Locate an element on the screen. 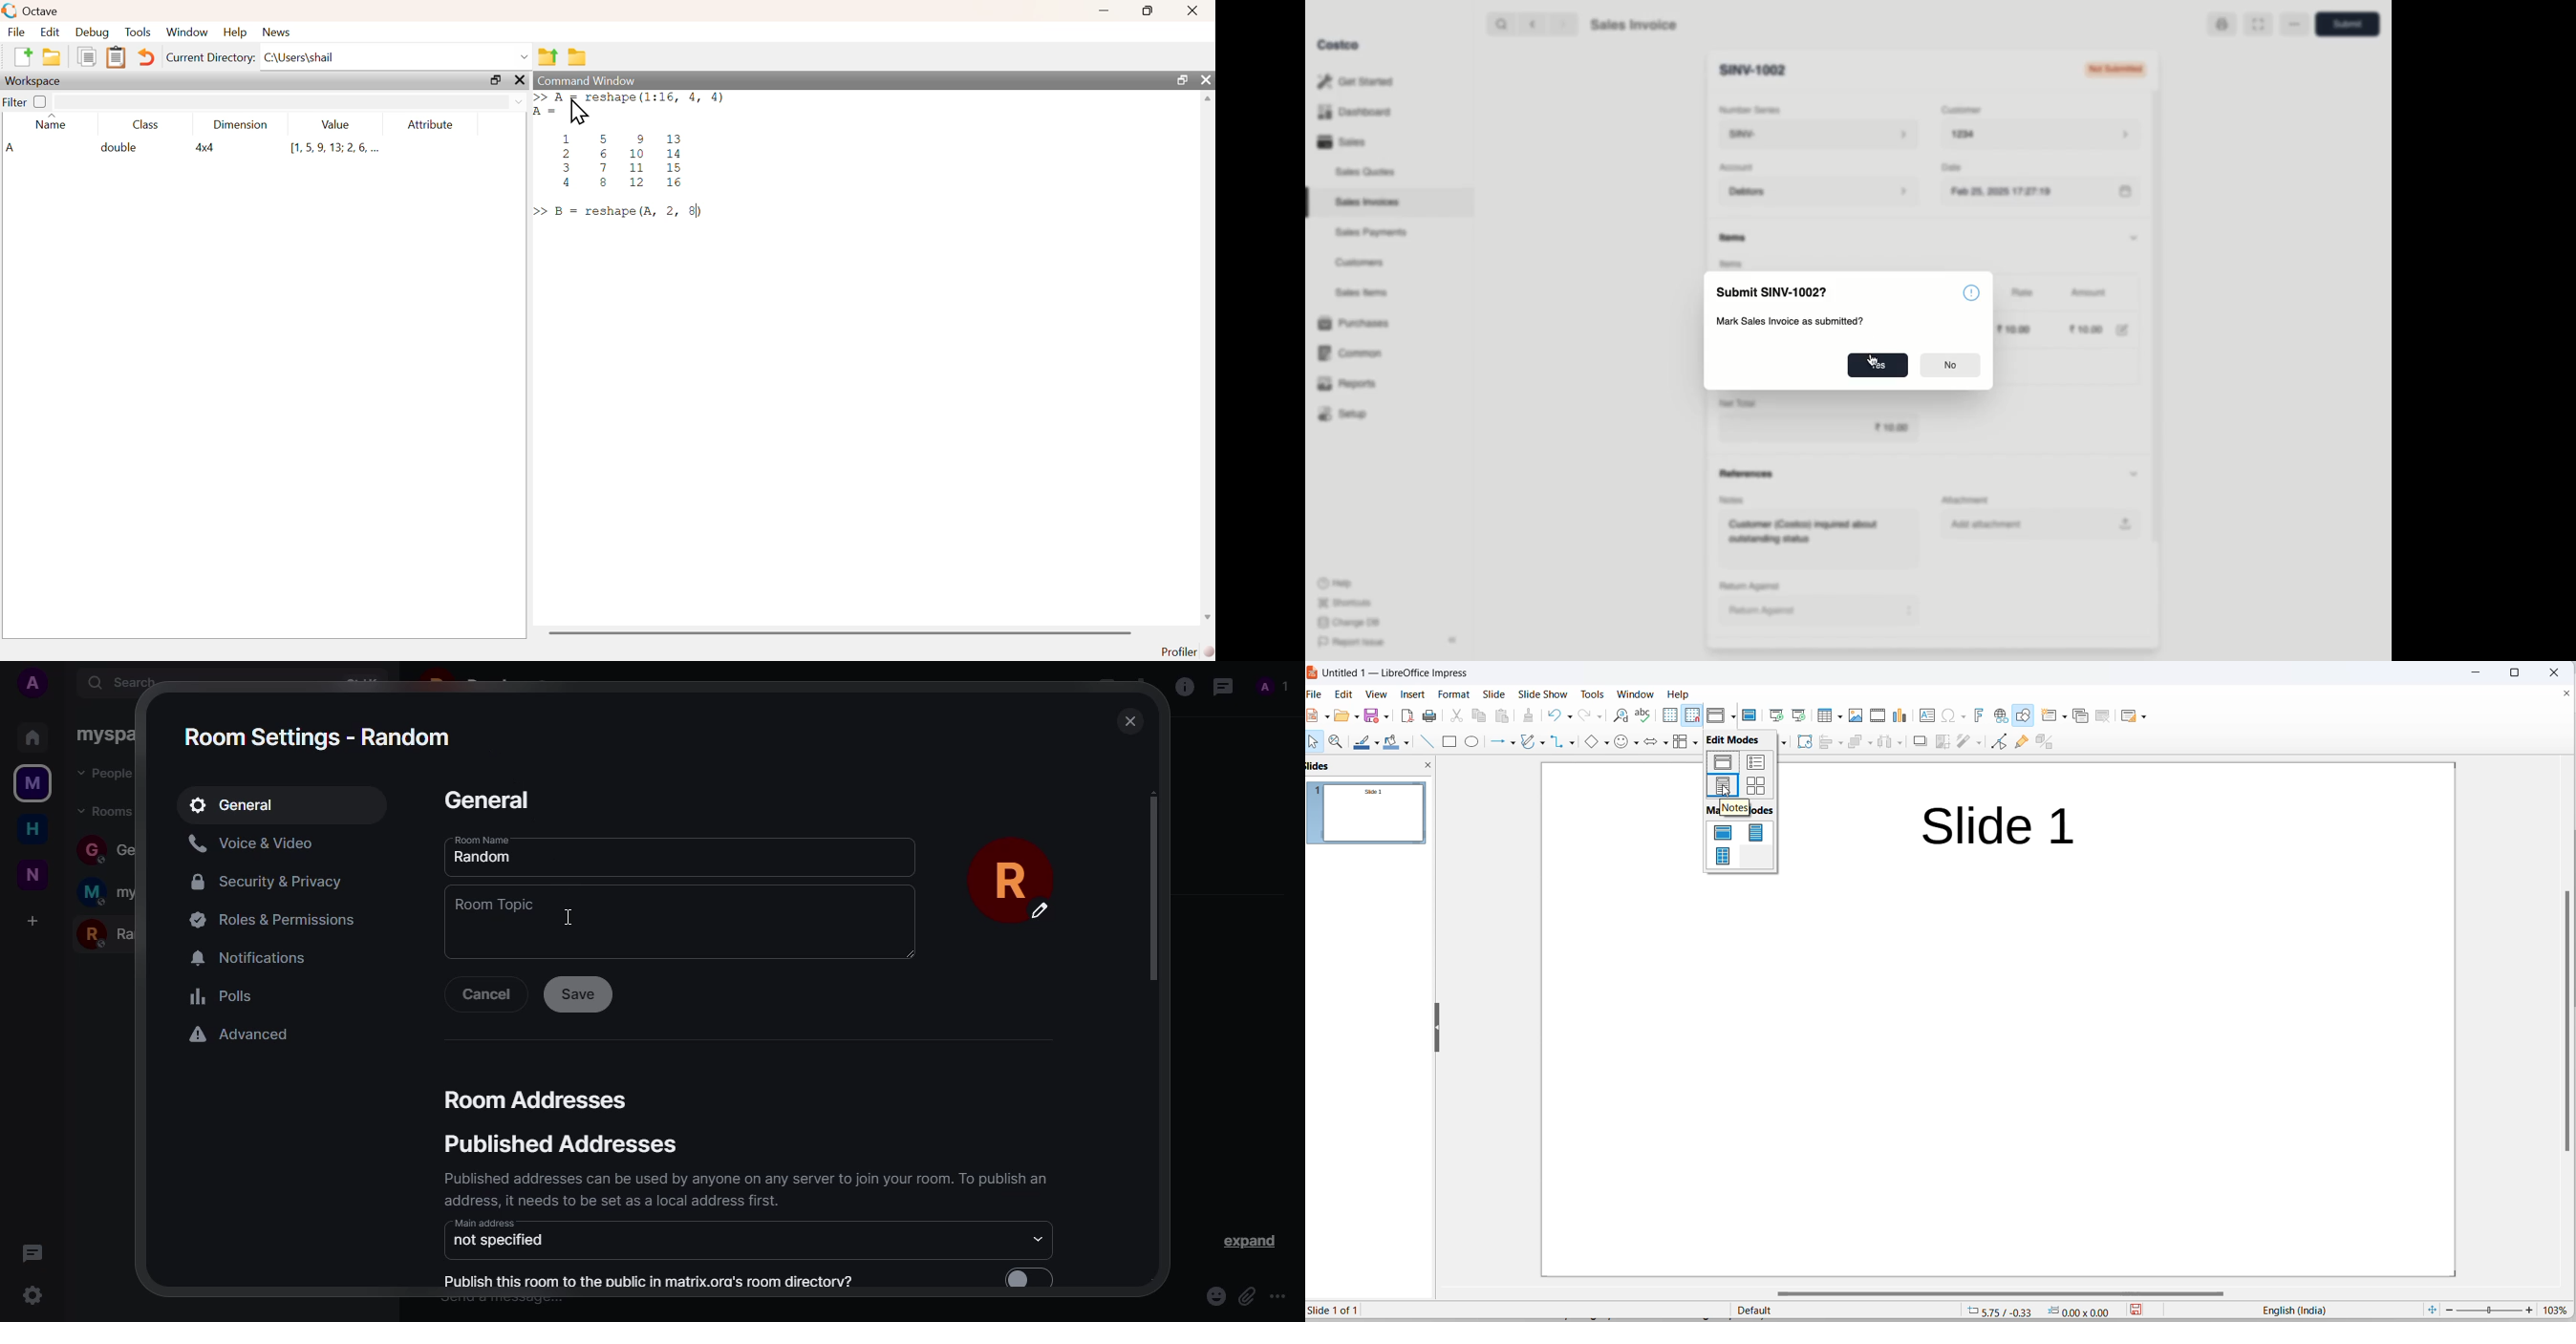 The width and height of the screenshot is (2576, 1344). Get Started is located at coordinates (1361, 81).